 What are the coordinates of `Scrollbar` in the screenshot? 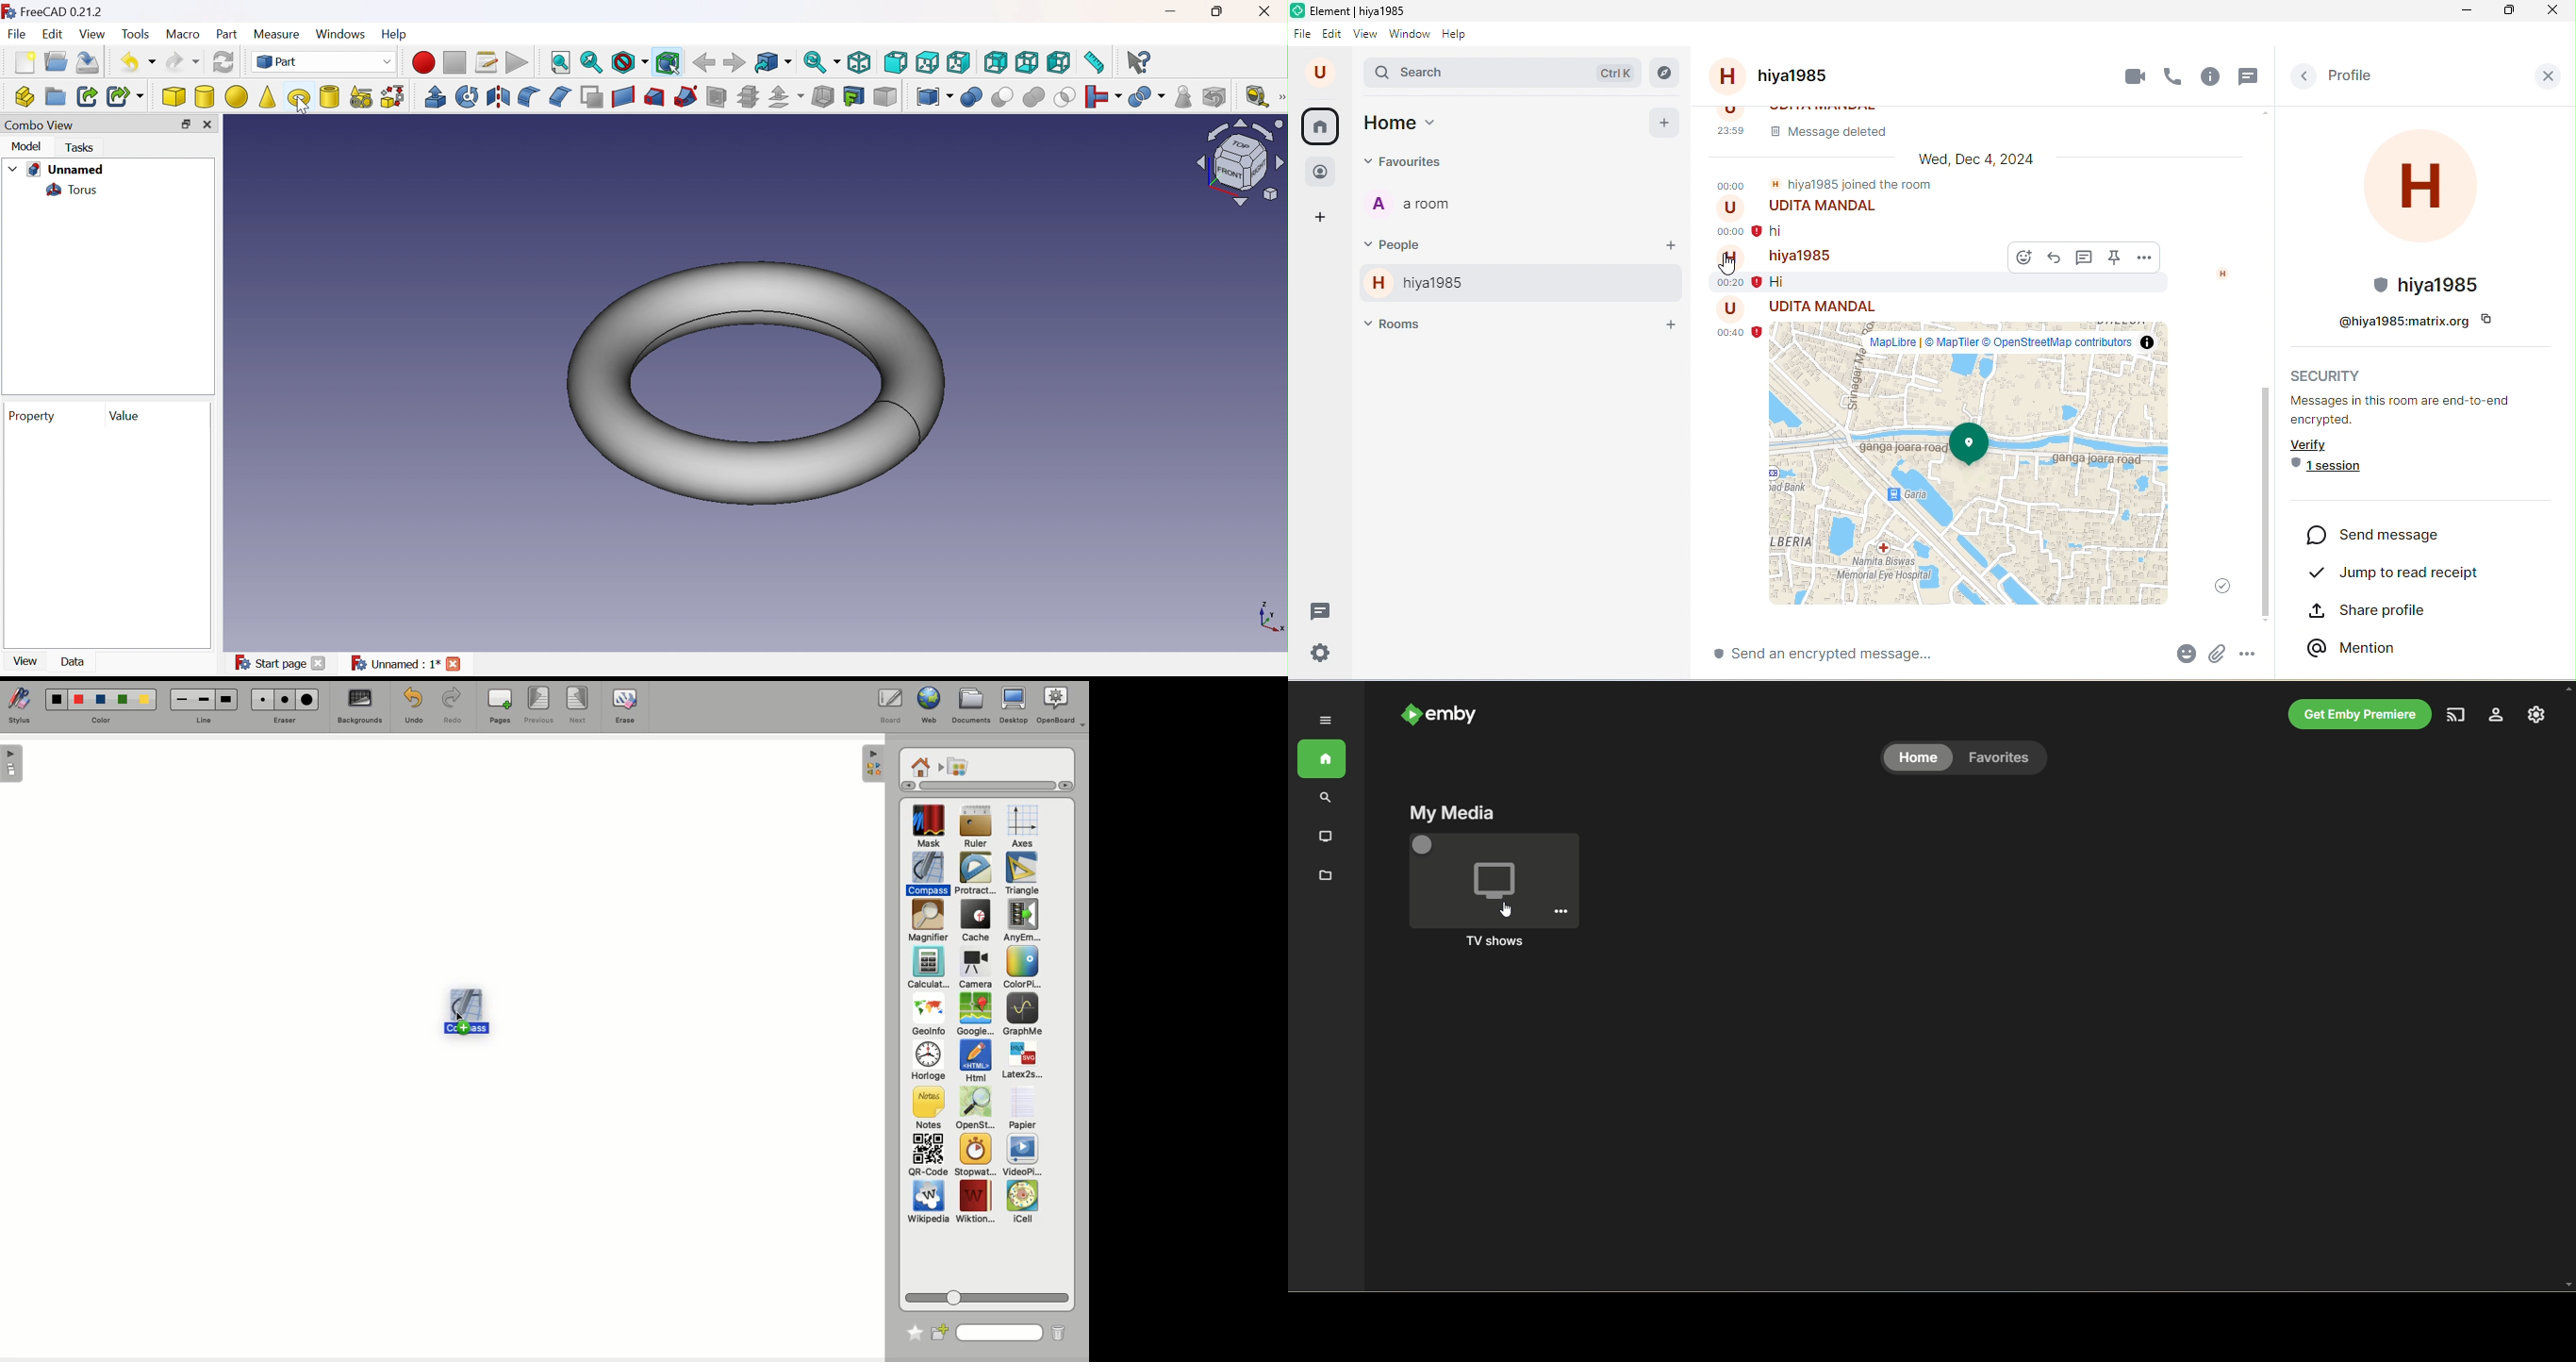 It's located at (2267, 498).